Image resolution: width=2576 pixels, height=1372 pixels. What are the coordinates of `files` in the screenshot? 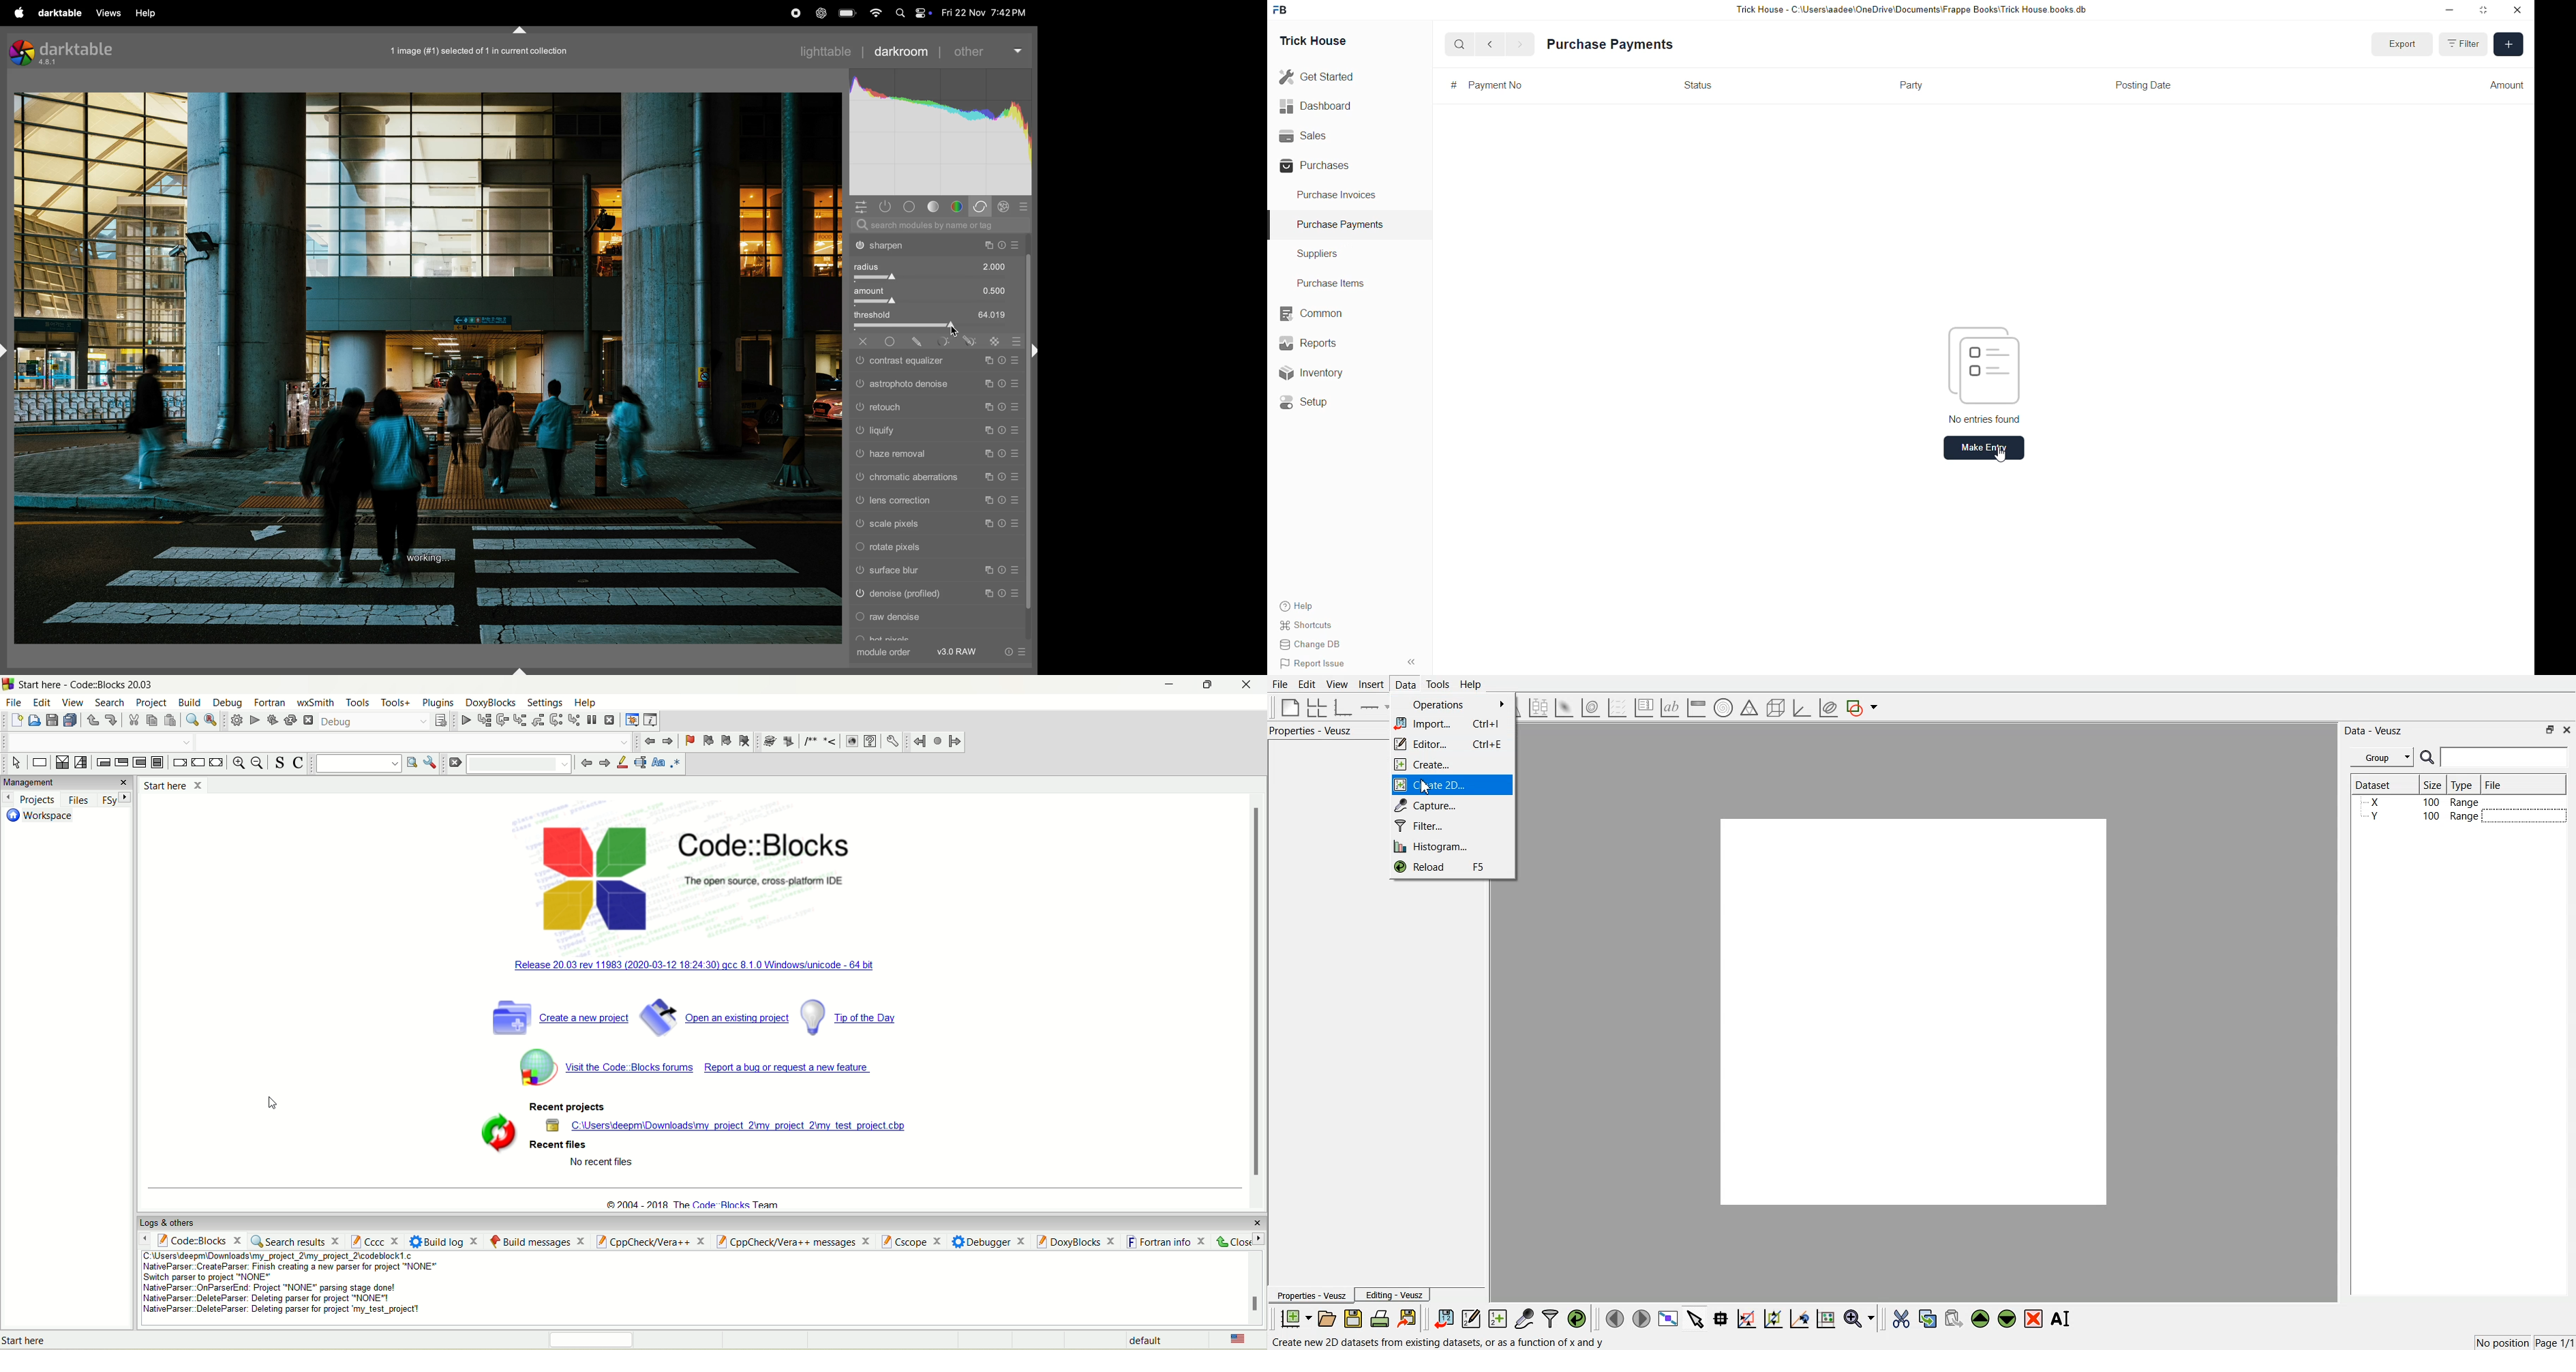 It's located at (81, 799).